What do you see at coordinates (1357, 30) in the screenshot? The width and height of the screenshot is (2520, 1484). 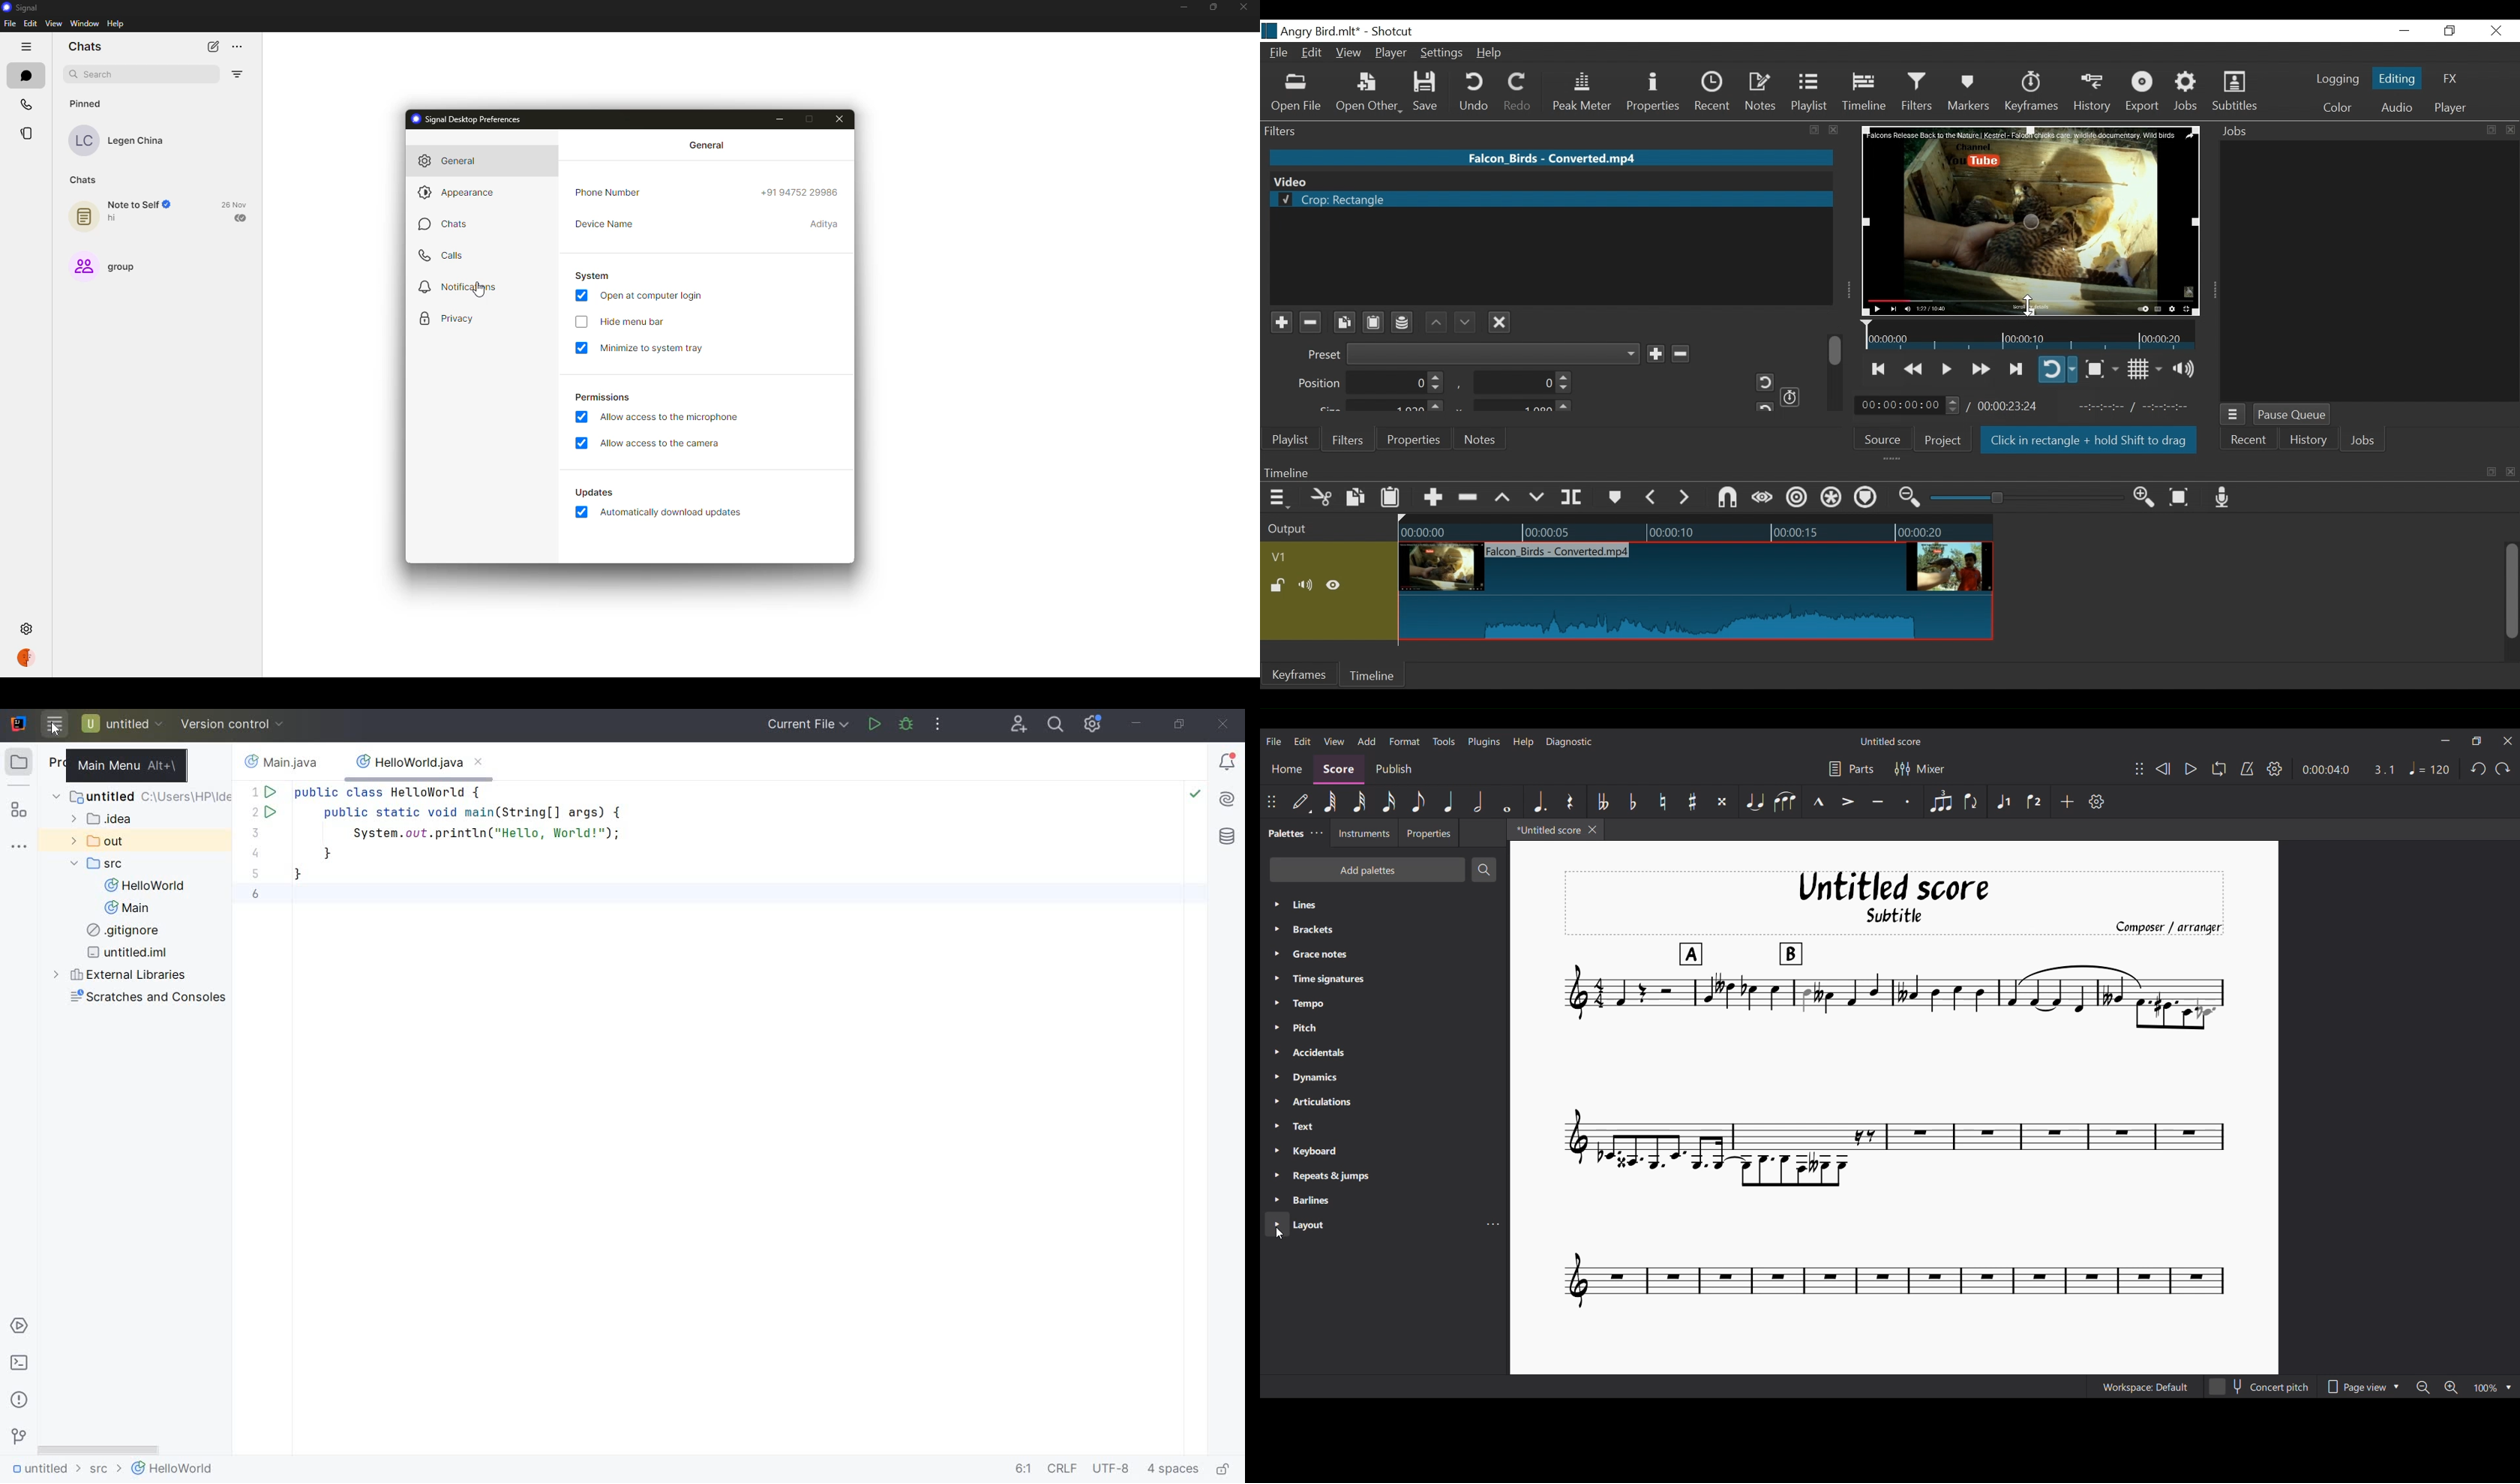 I see `title` at bounding box center [1357, 30].